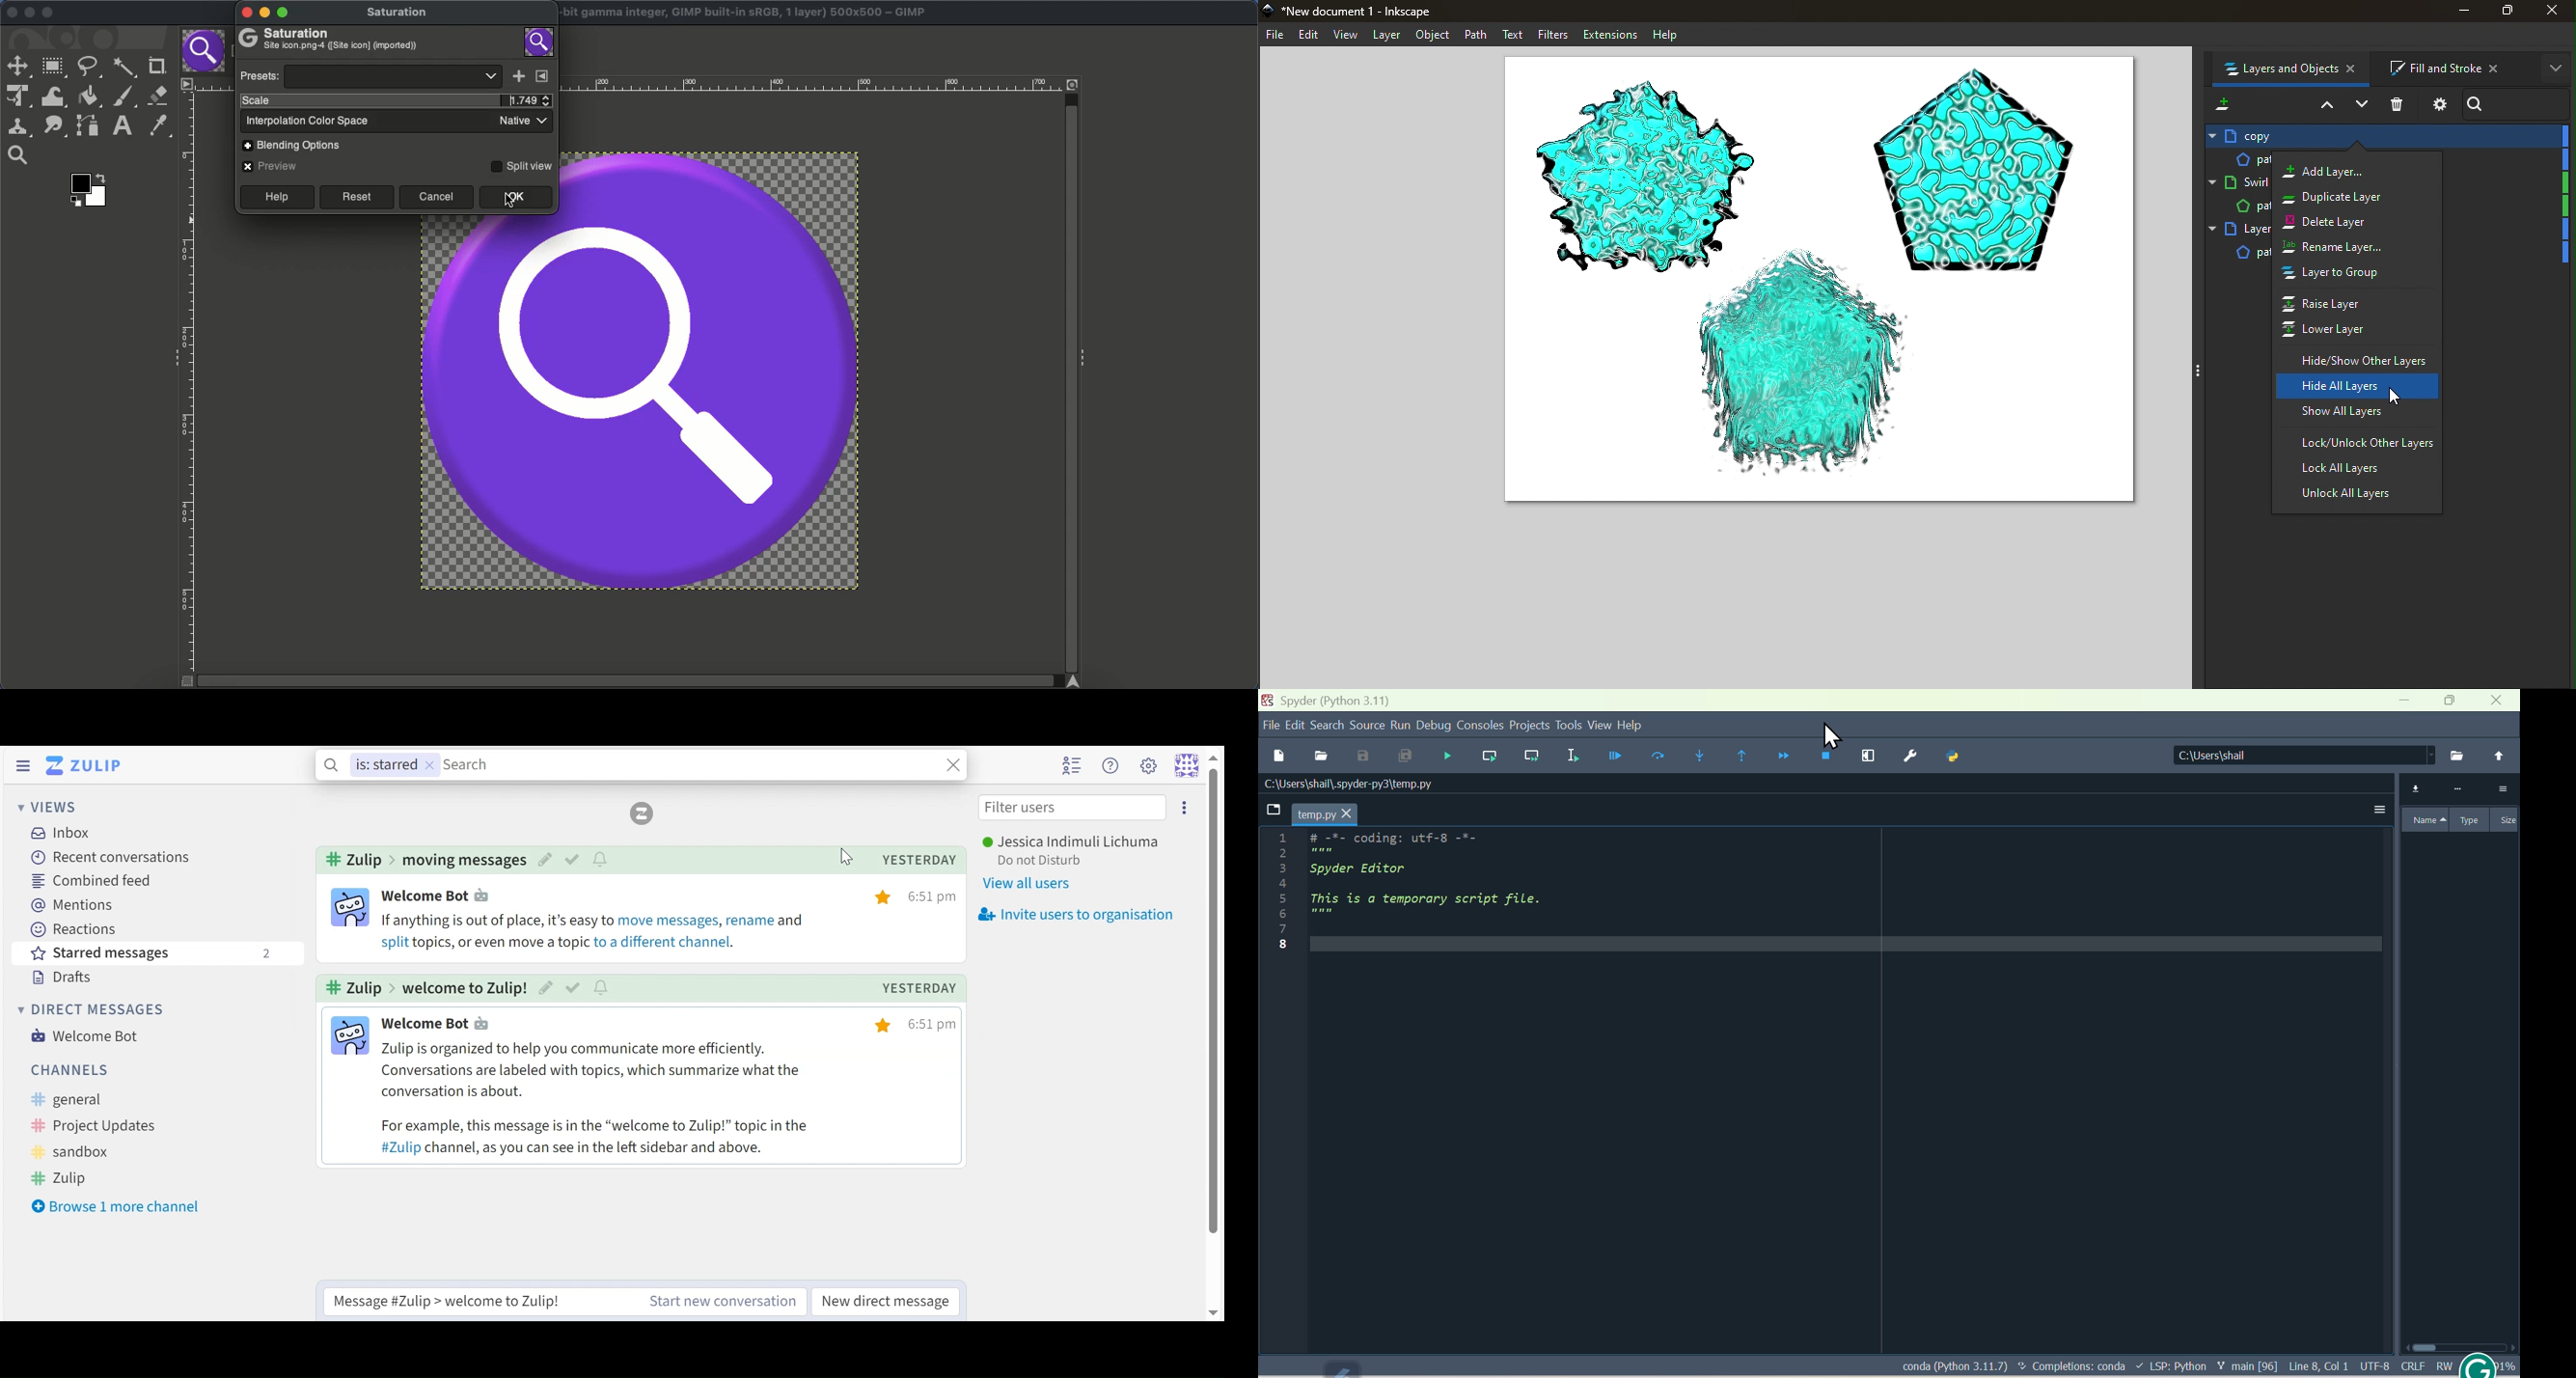  What do you see at coordinates (86, 764) in the screenshot?
I see `Go to Home View (Inbox)` at bounding box center [86, 764].